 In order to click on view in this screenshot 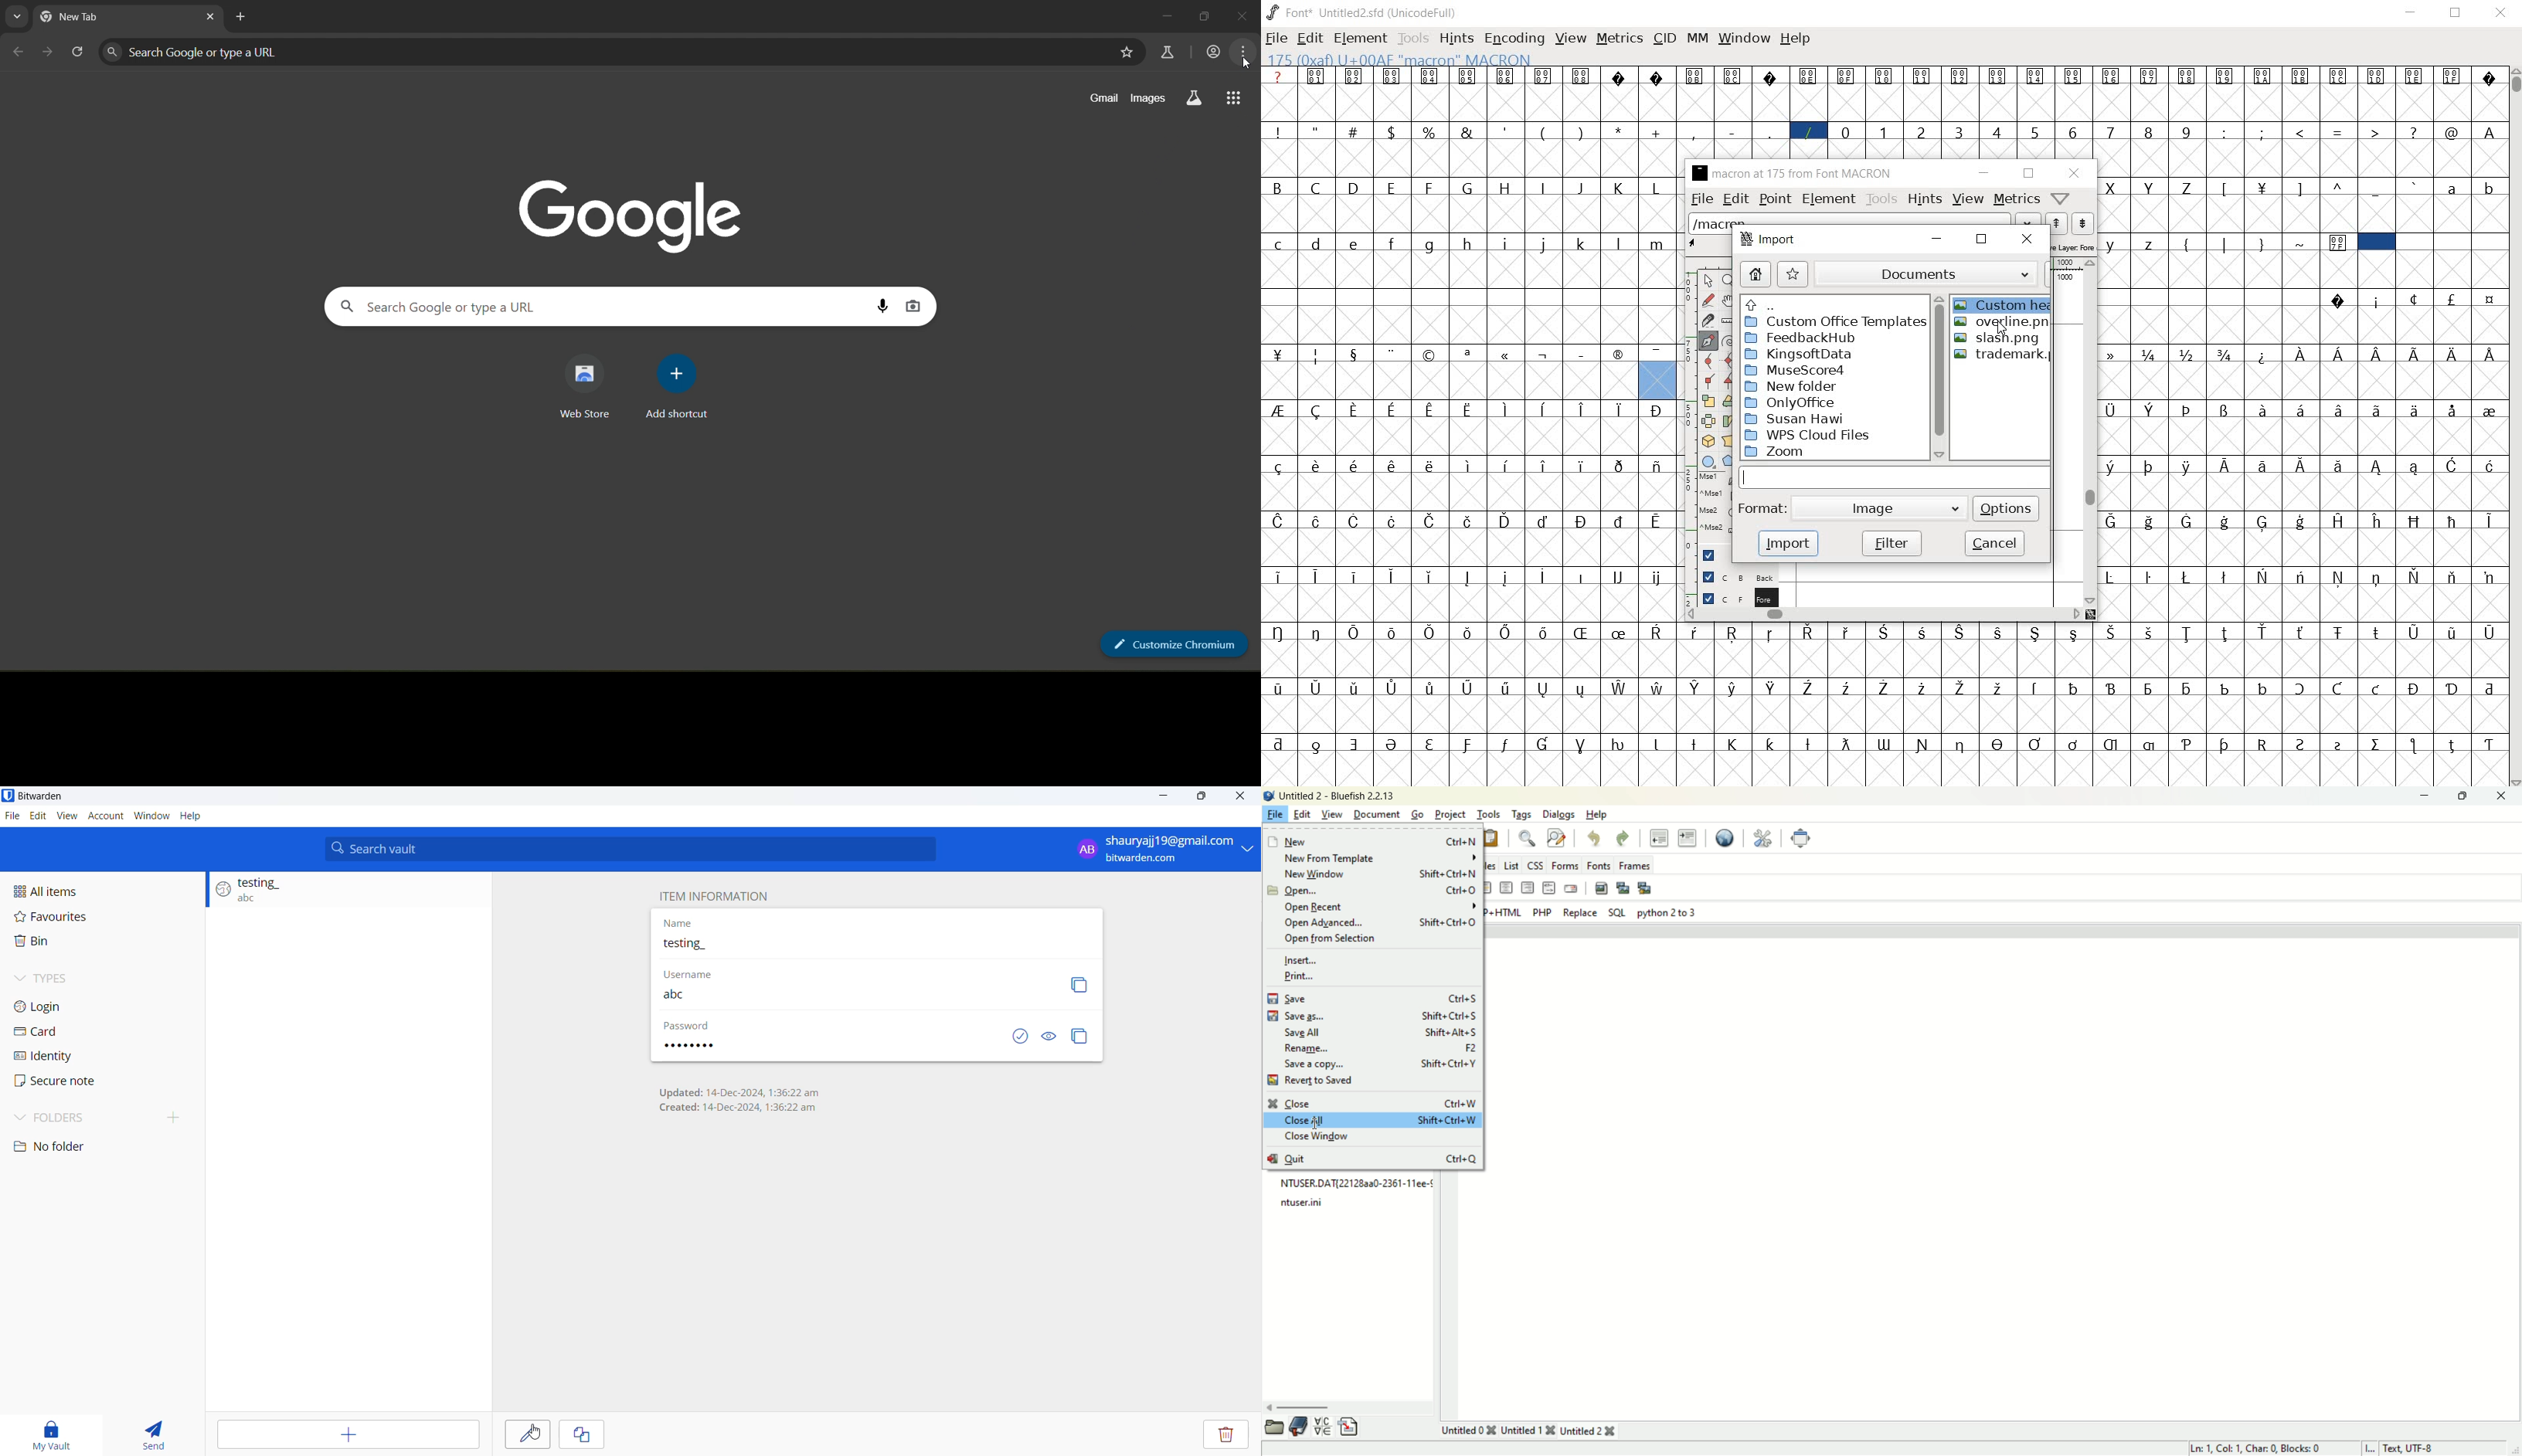, I will do `click(1333, 815)`.